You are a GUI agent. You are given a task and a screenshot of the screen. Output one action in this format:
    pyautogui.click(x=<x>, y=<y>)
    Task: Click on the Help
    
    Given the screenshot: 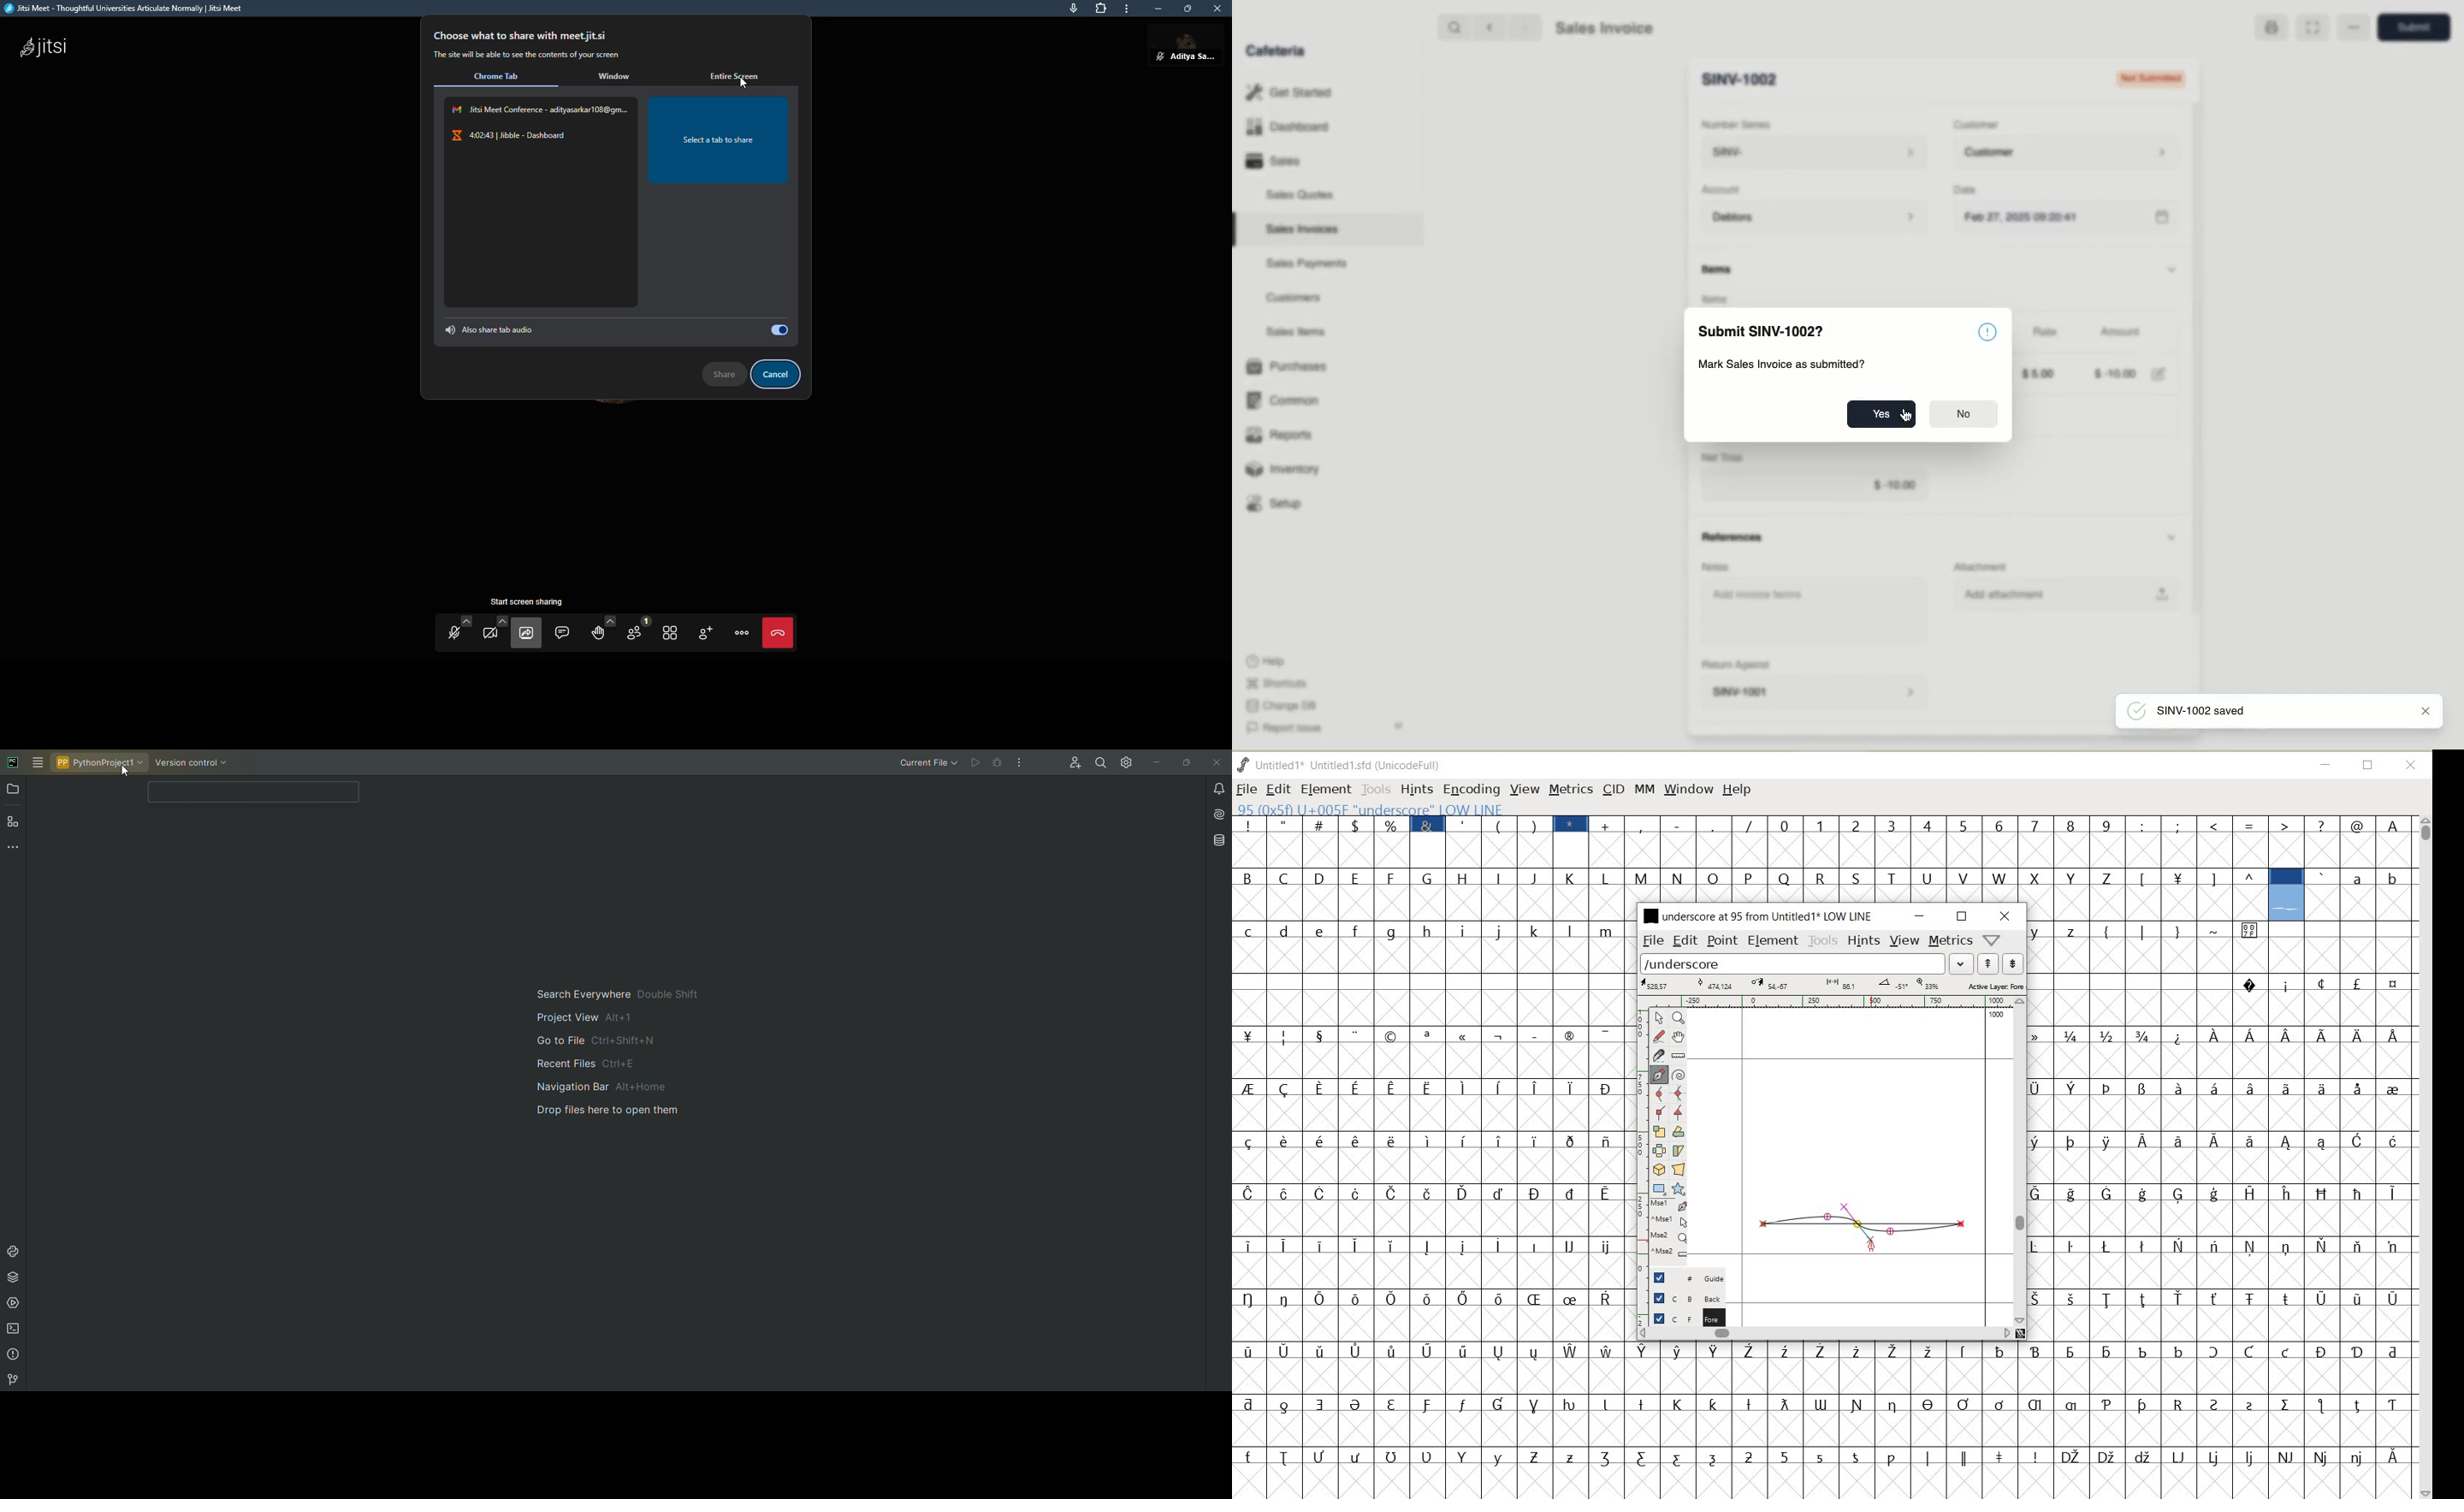 What is the action you would take?
    pyautogui.click(x=1267, y=659)
    